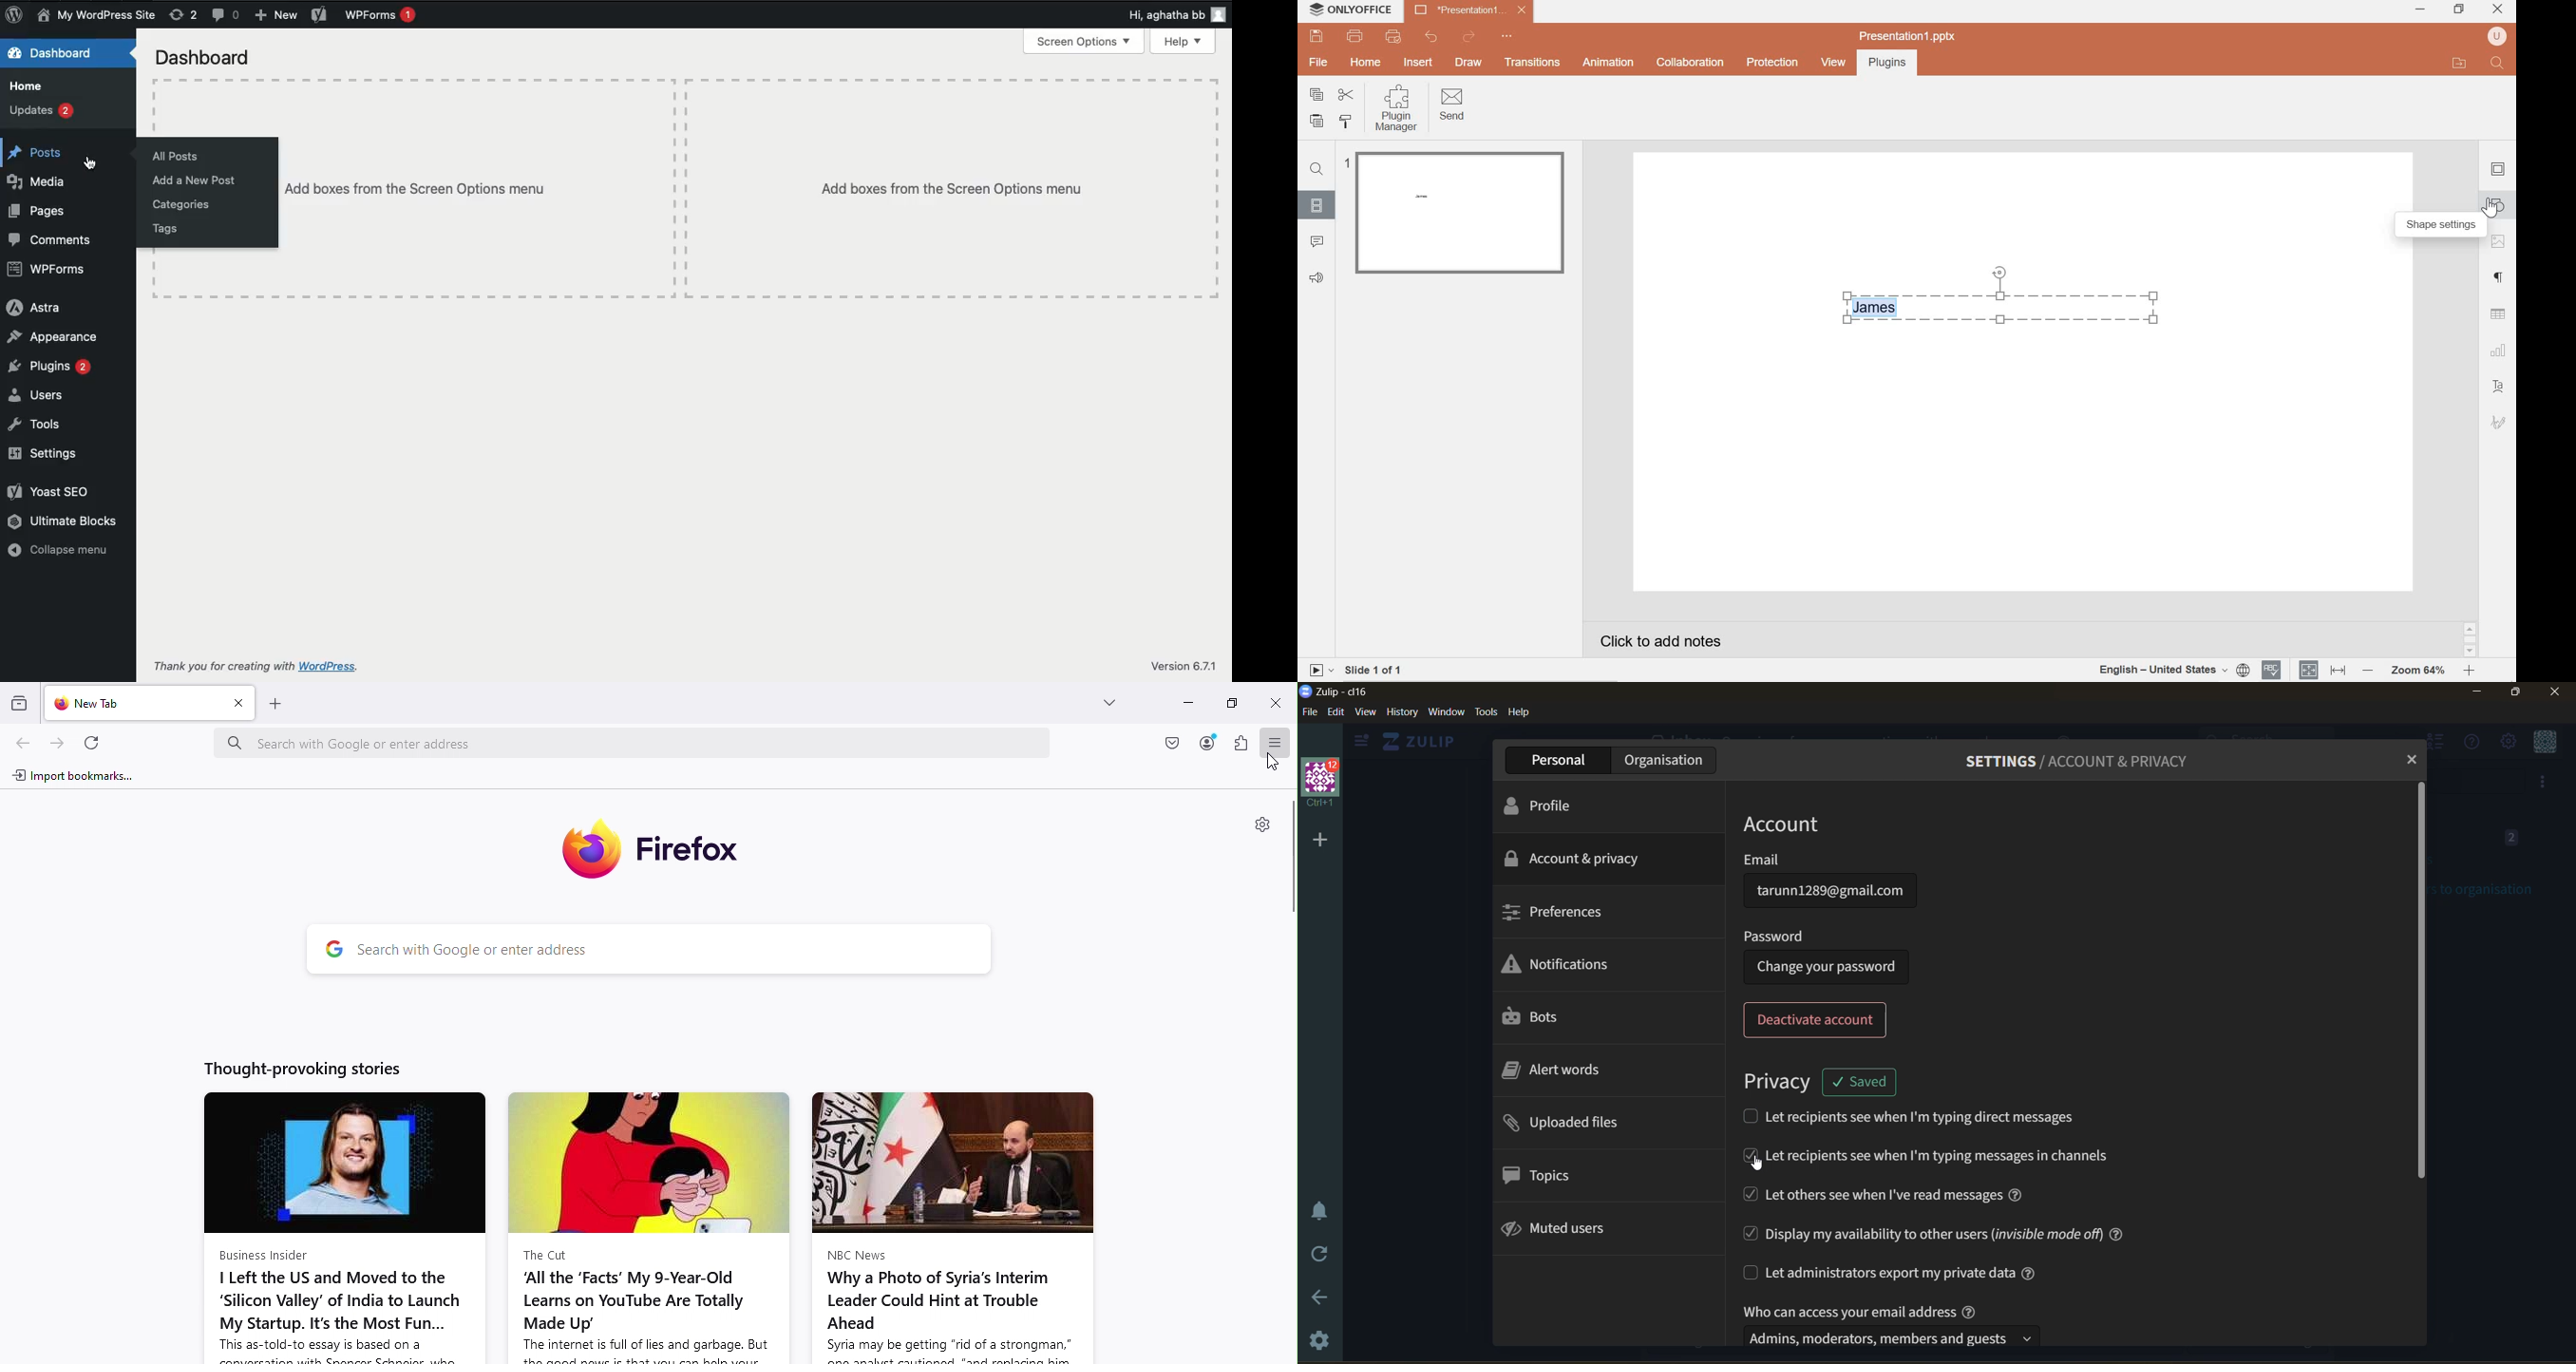 The width and height of the screenshot is (2576, 1372). I want to click on Click to add notes, so click(1678, 638).